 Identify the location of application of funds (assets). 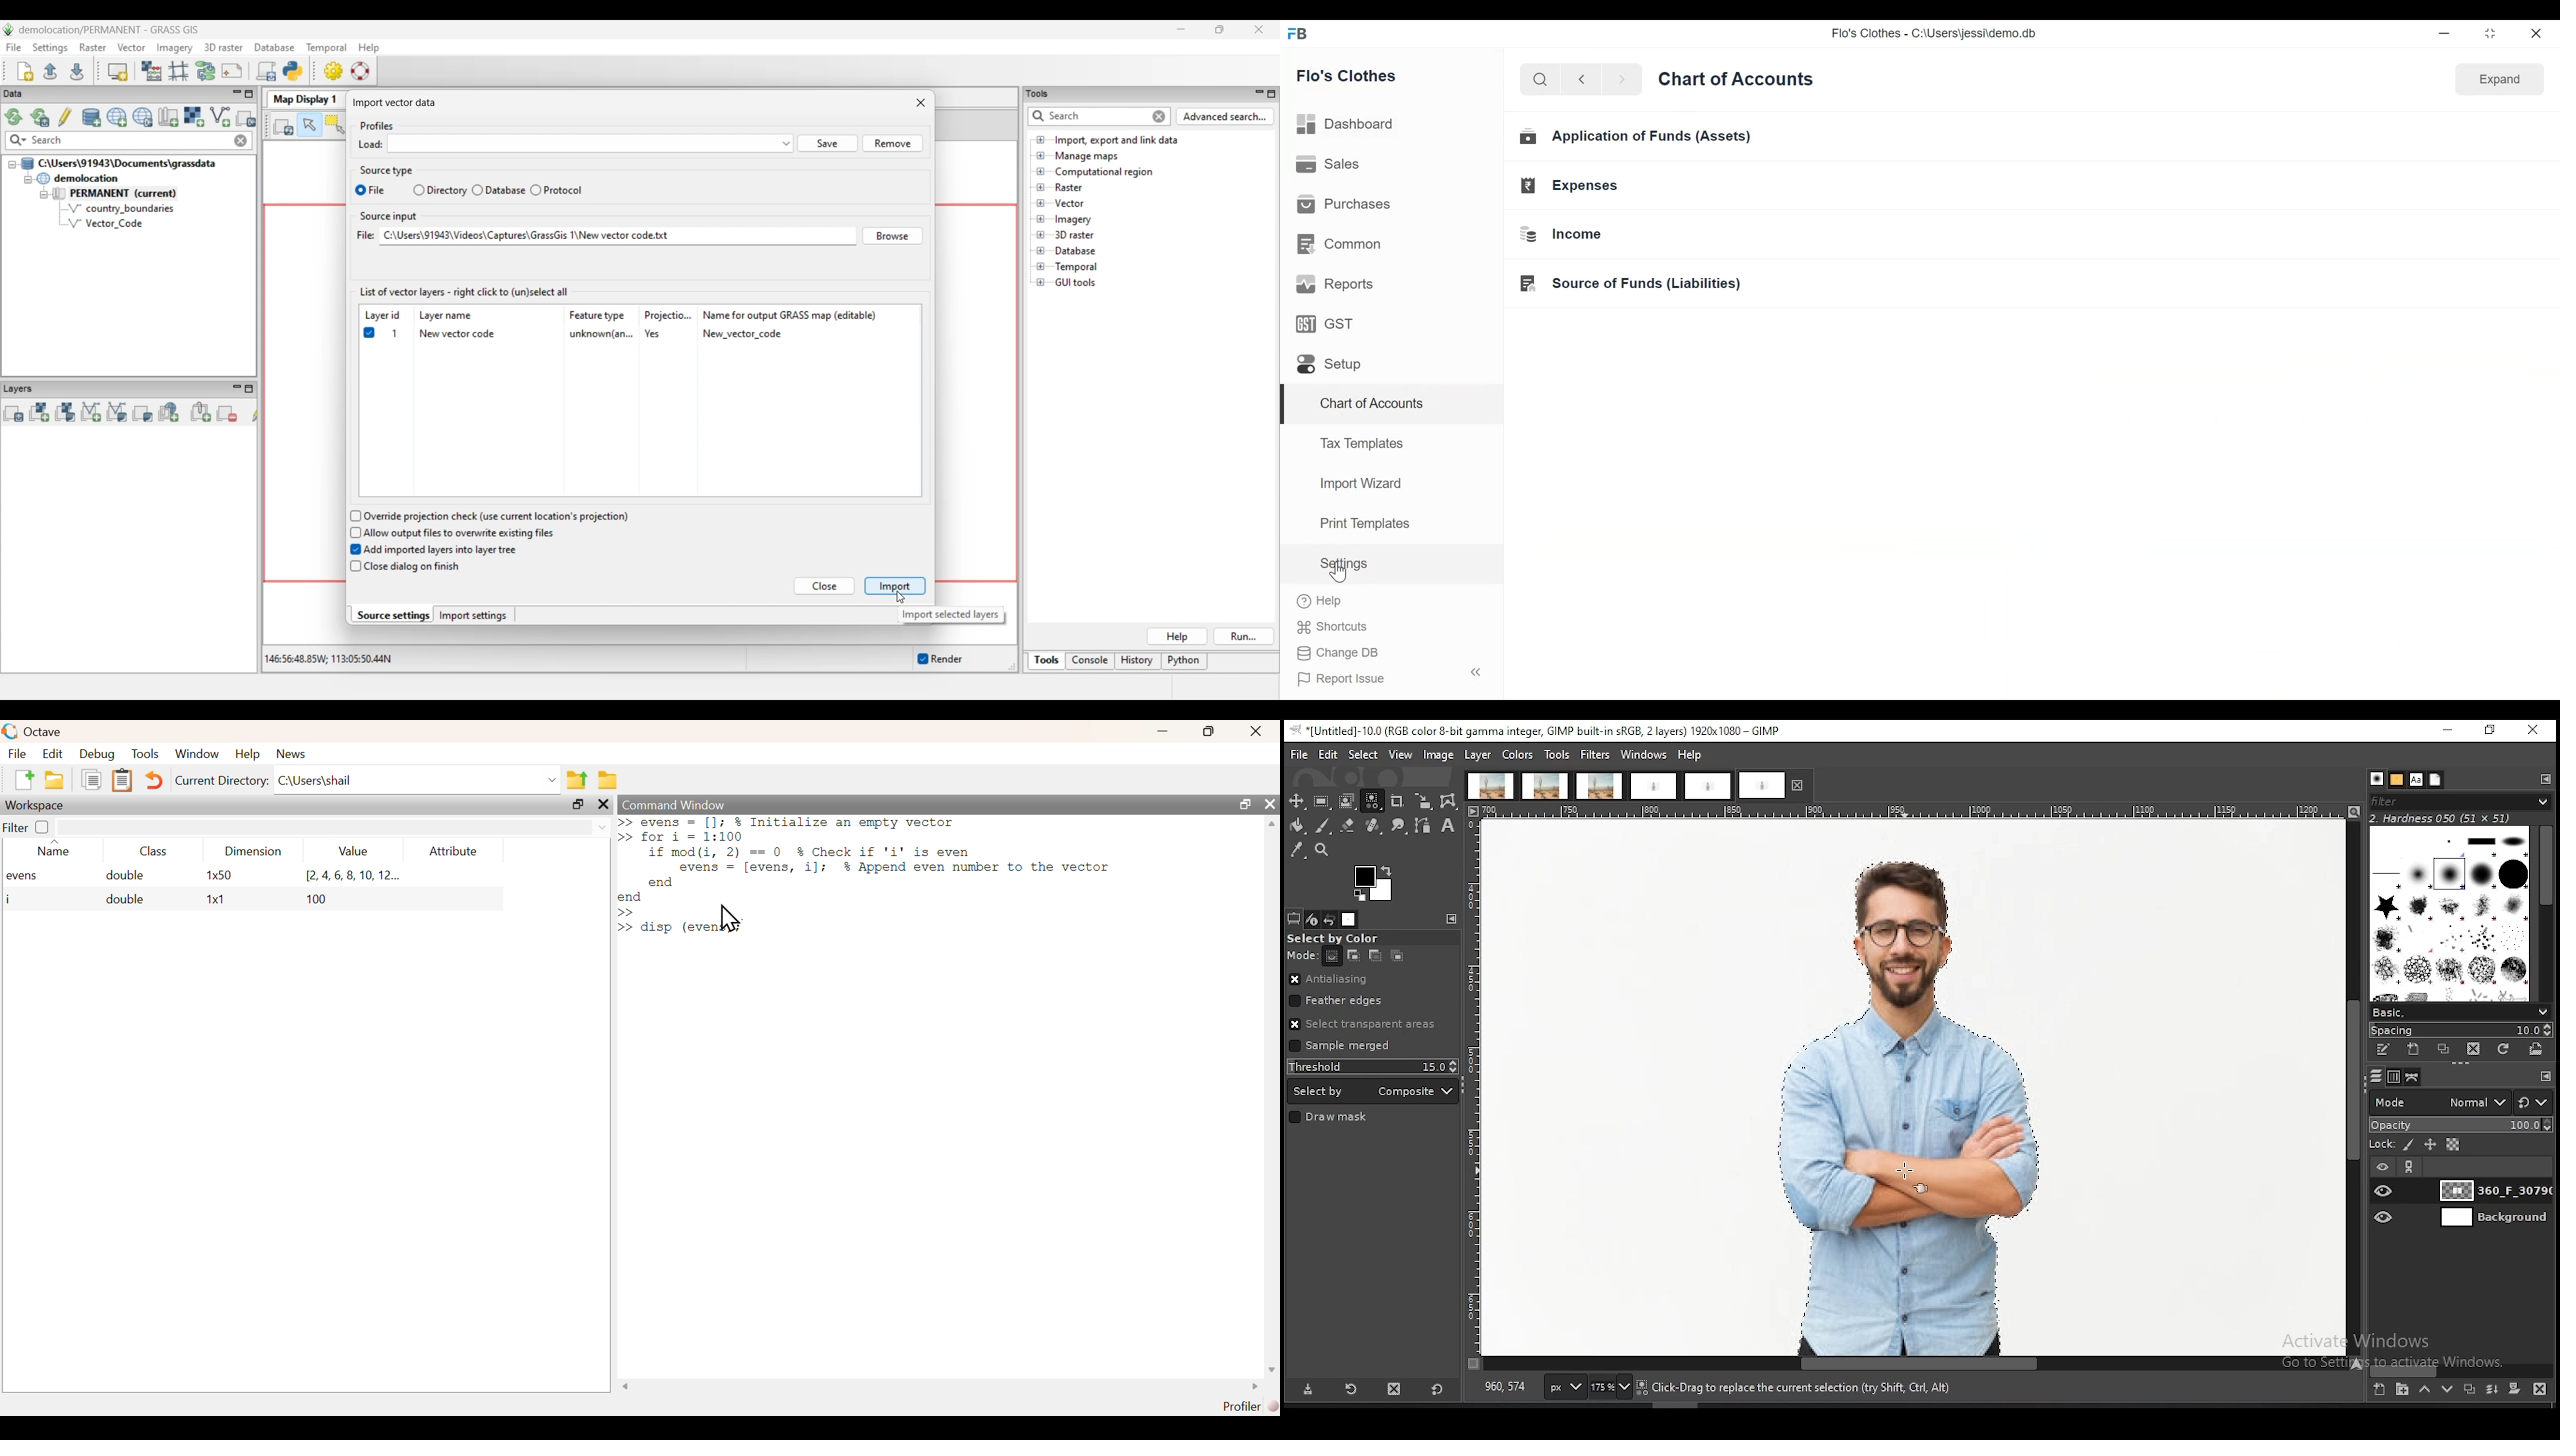
(1637, 136).